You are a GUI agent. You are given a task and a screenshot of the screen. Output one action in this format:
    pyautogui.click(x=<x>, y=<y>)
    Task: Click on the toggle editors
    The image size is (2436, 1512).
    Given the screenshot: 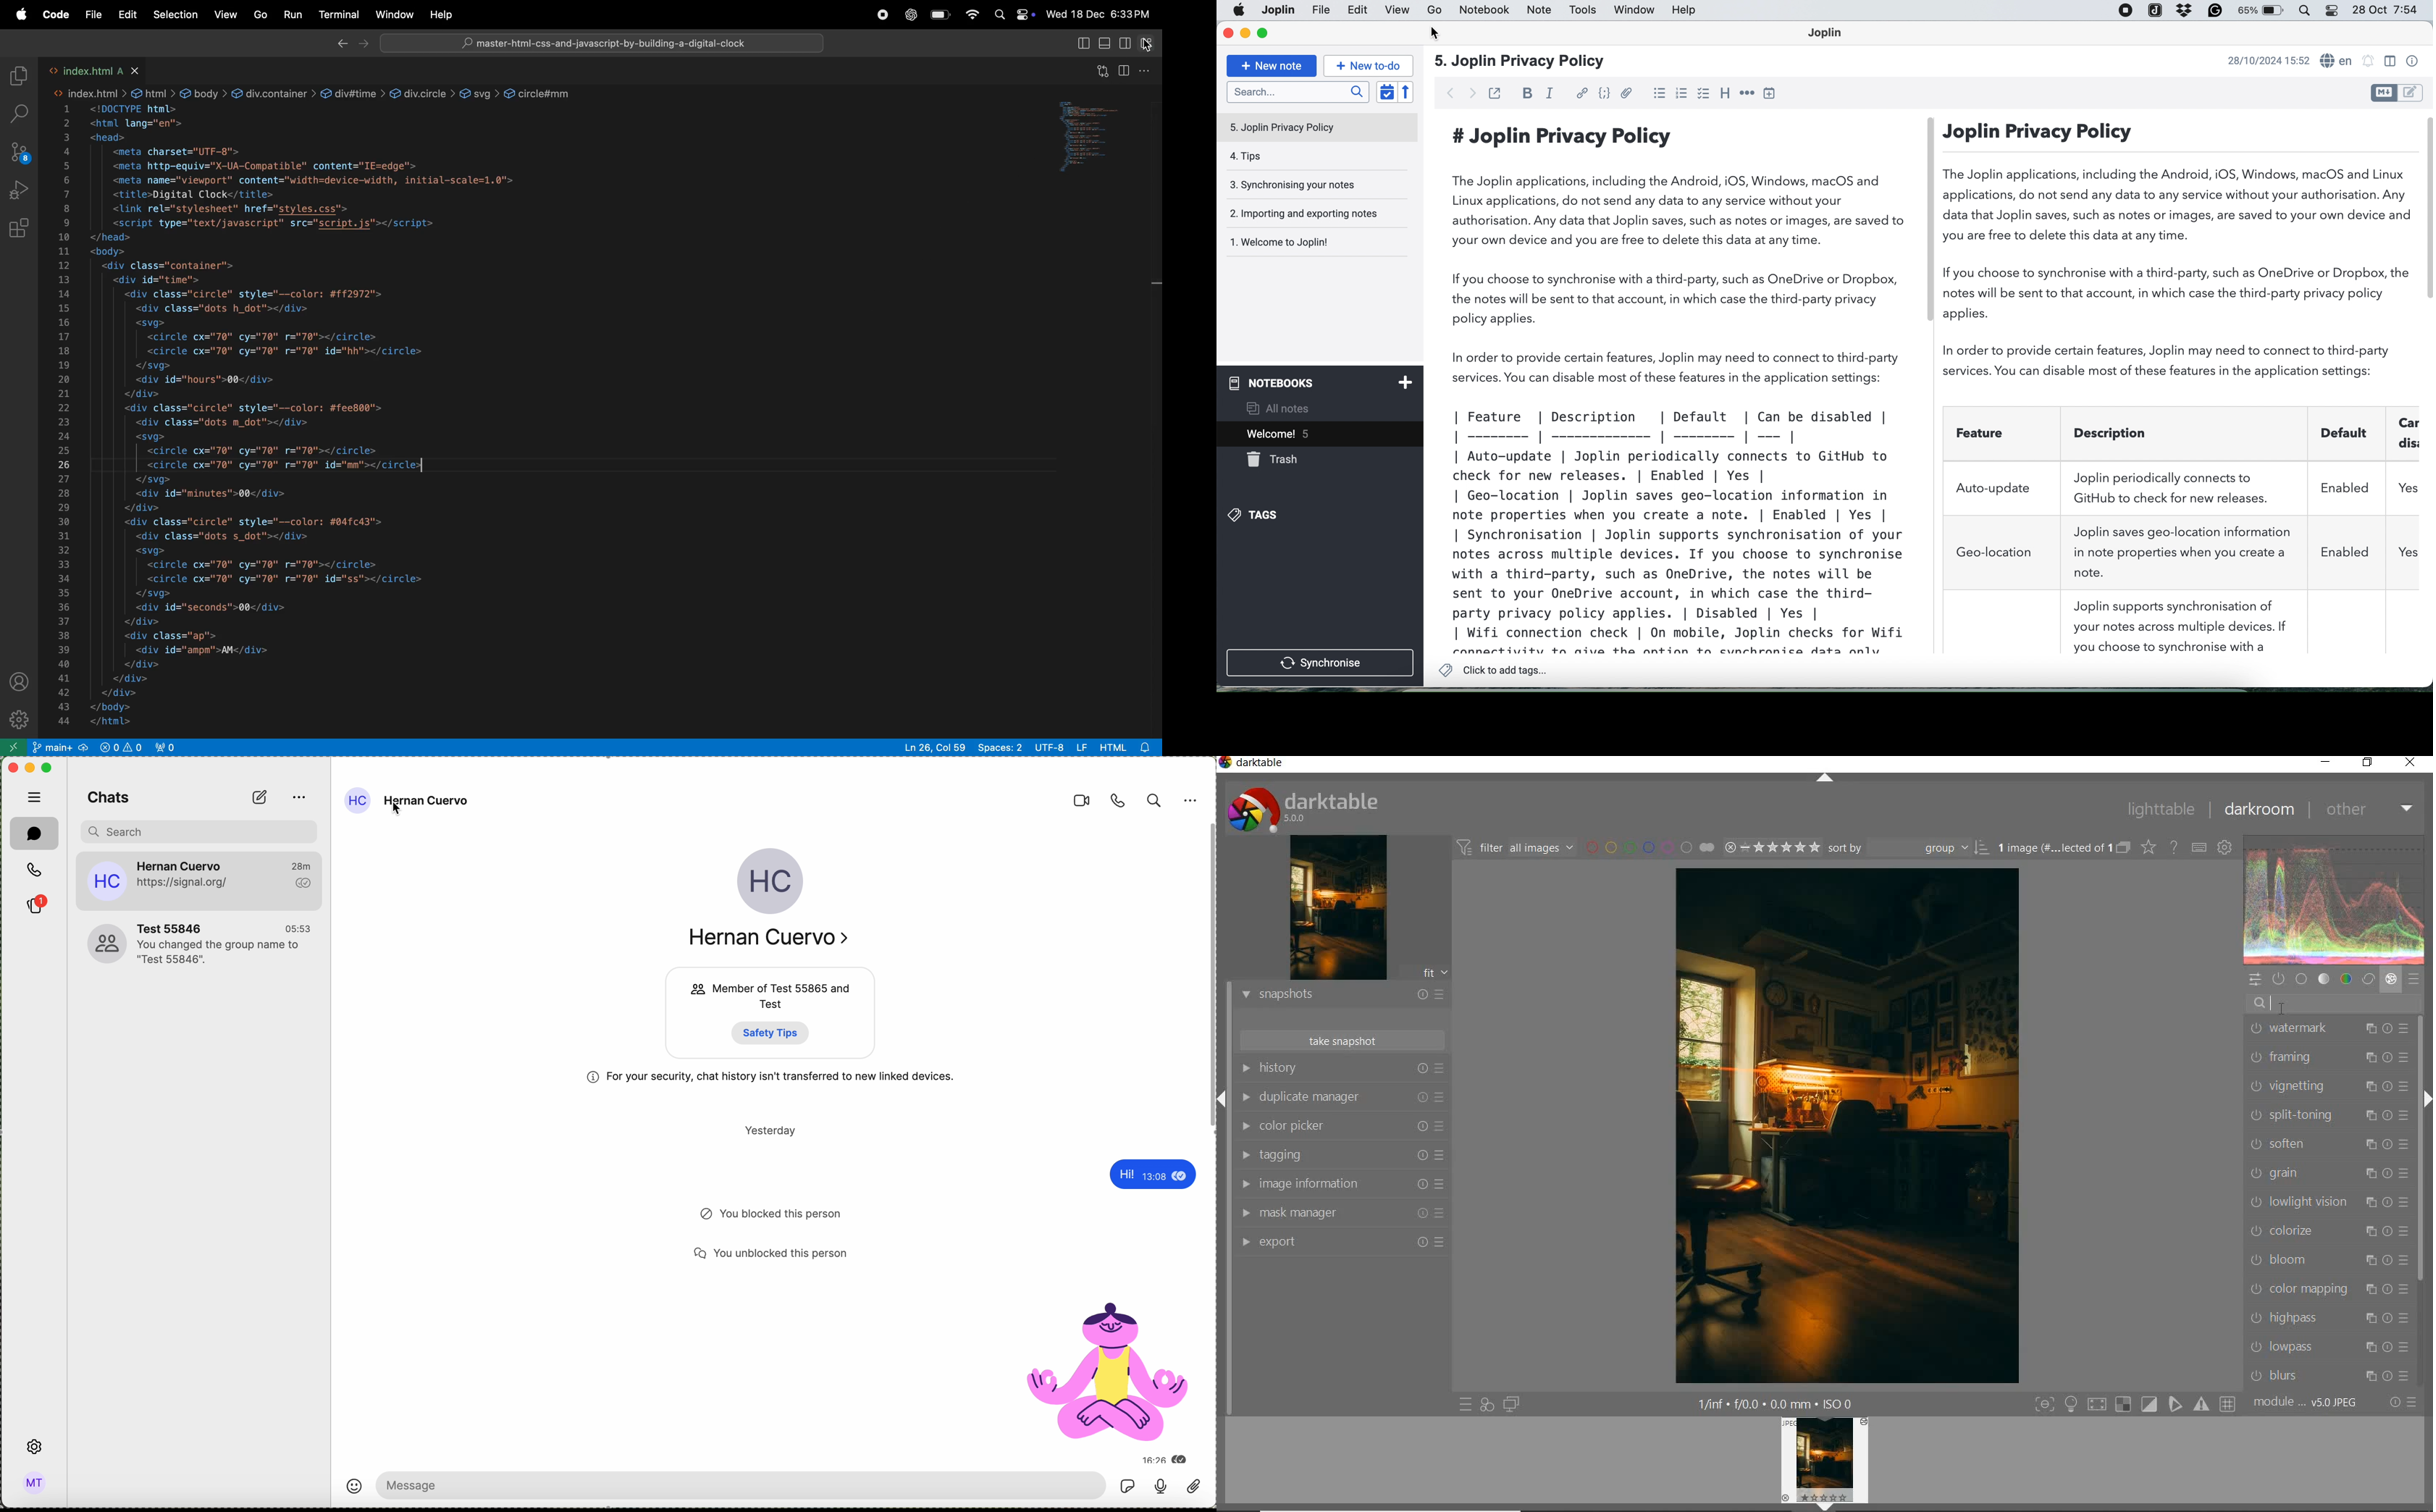 What is the action you would take?
    pyautogui.click(x=2395, y=92)
    